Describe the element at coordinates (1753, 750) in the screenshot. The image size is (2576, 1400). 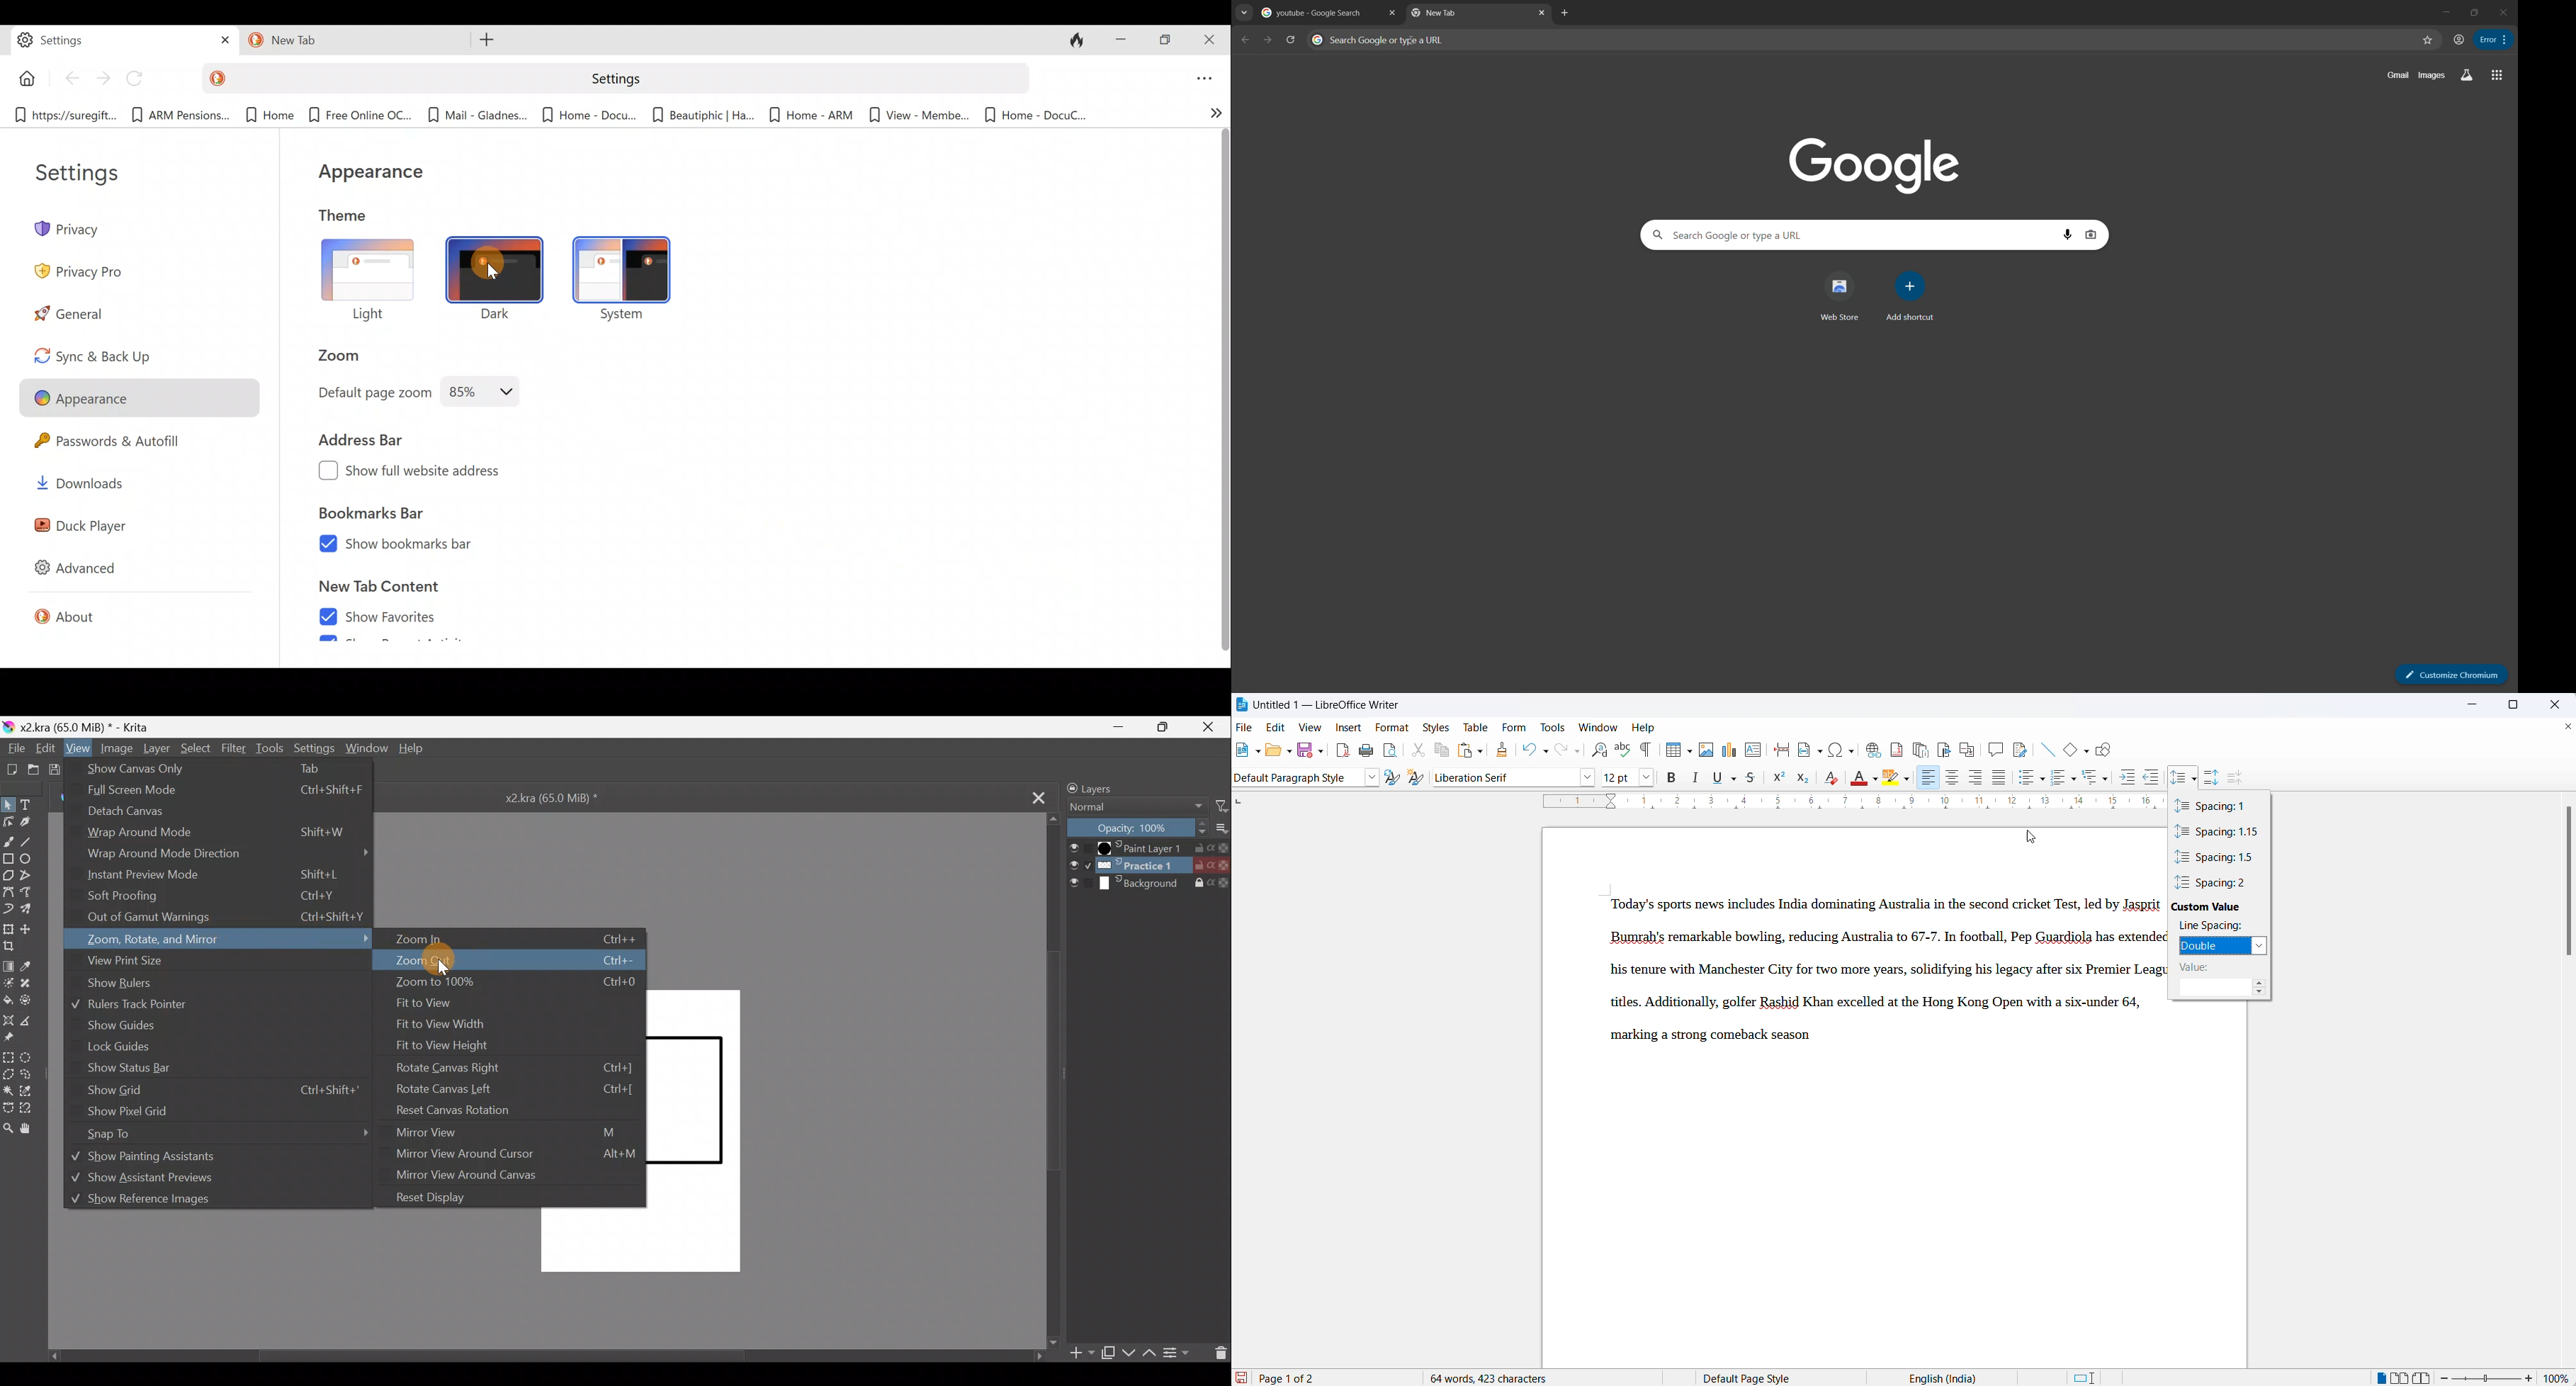
I see `insert text` at that location.